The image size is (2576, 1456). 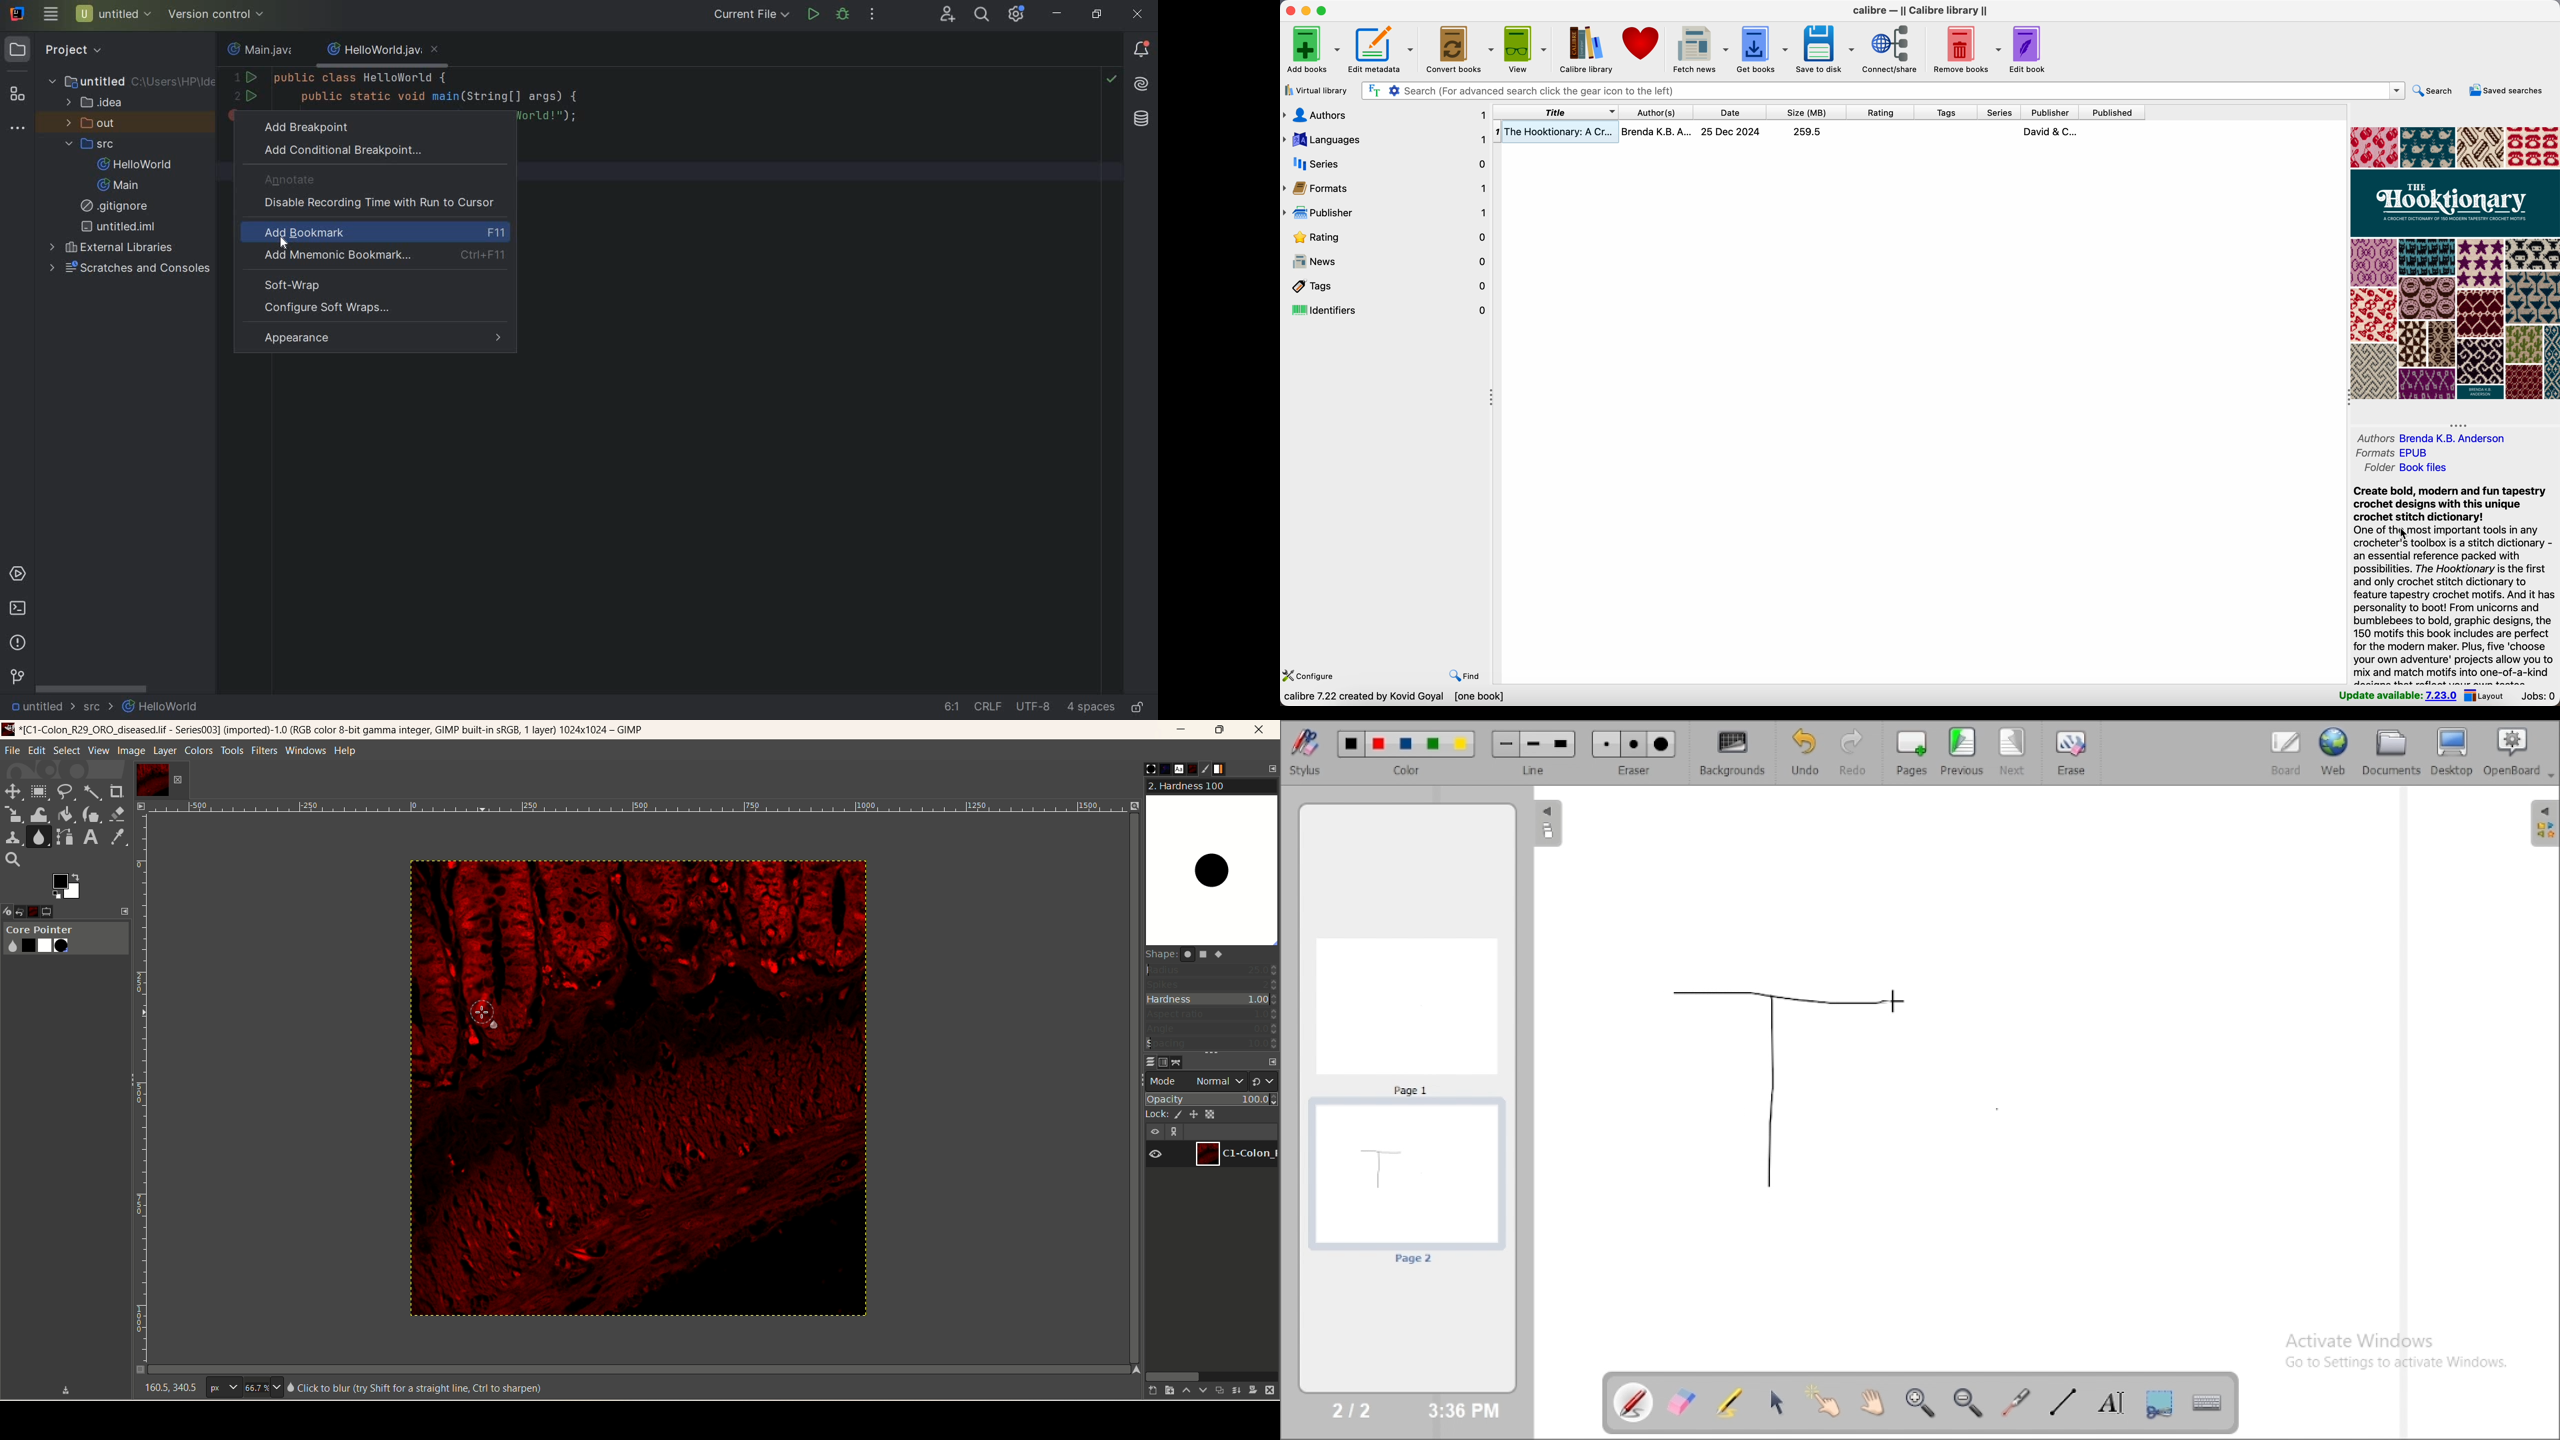 I want to click on select, so click(x=67, y=751).